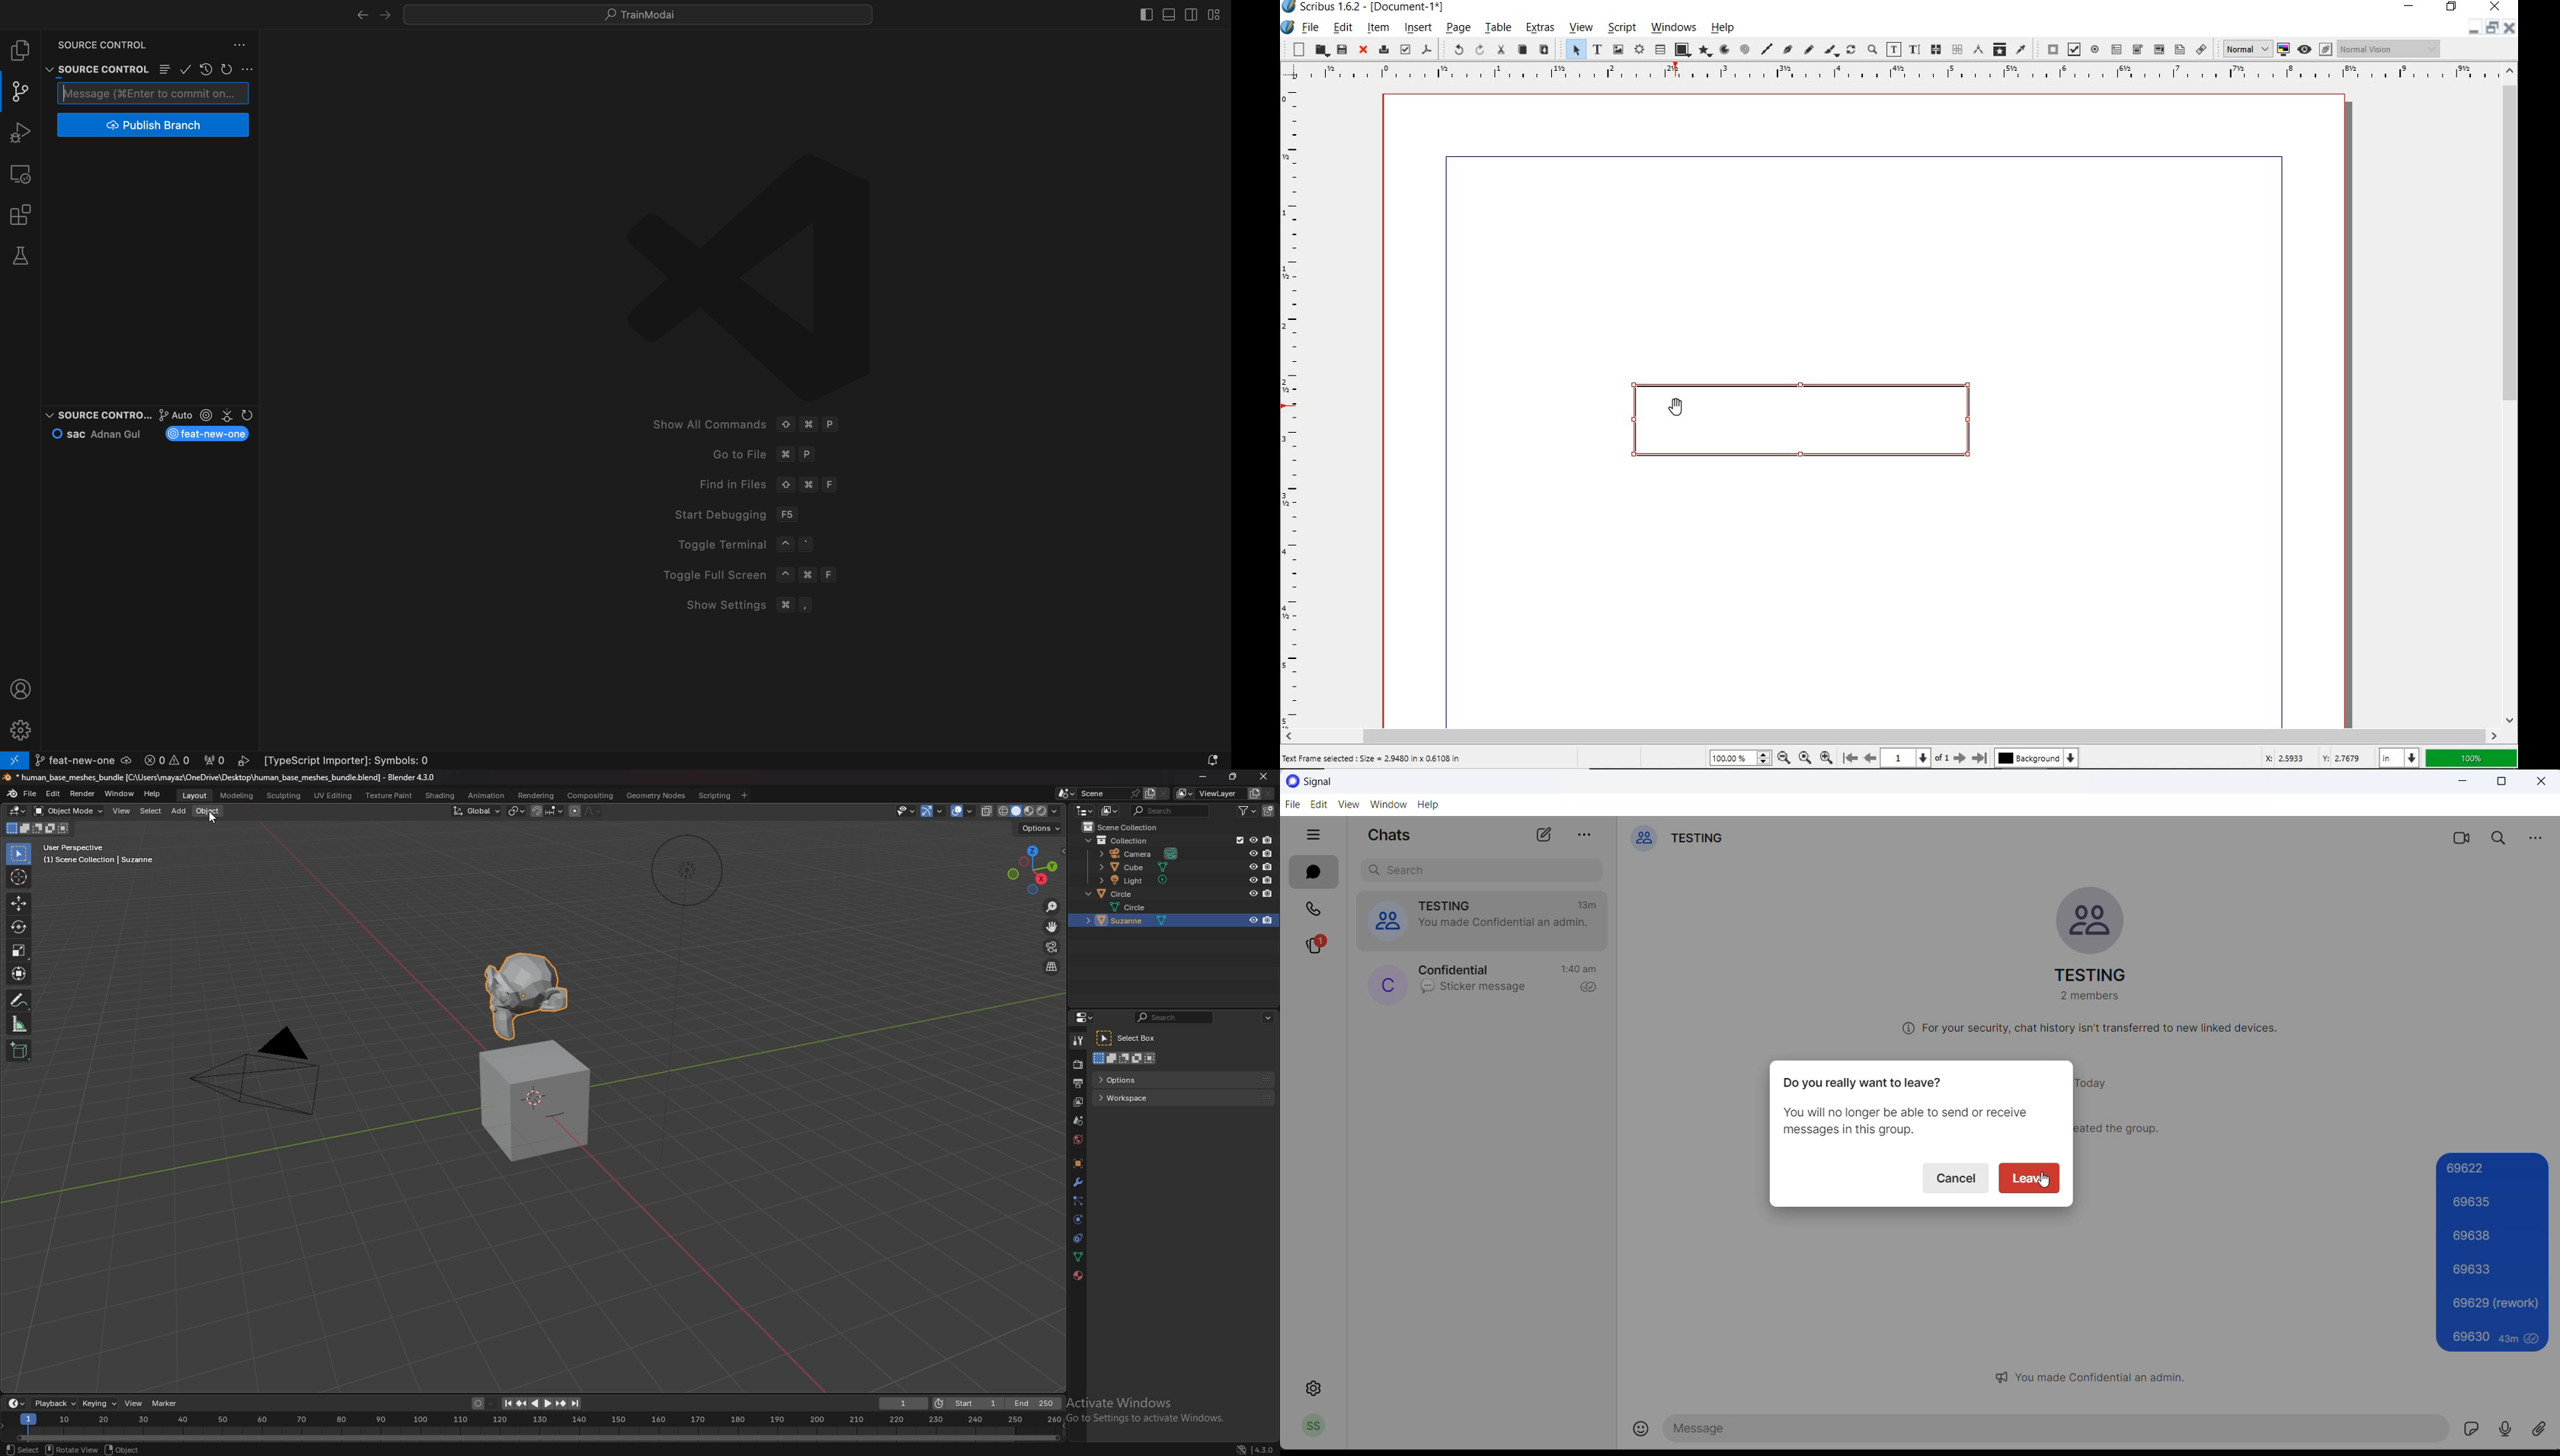 The width and height of the screenshot is (2576, 1456). Describe the element at coordinates (181, 811) in the screenshot. I see `add` at that location.